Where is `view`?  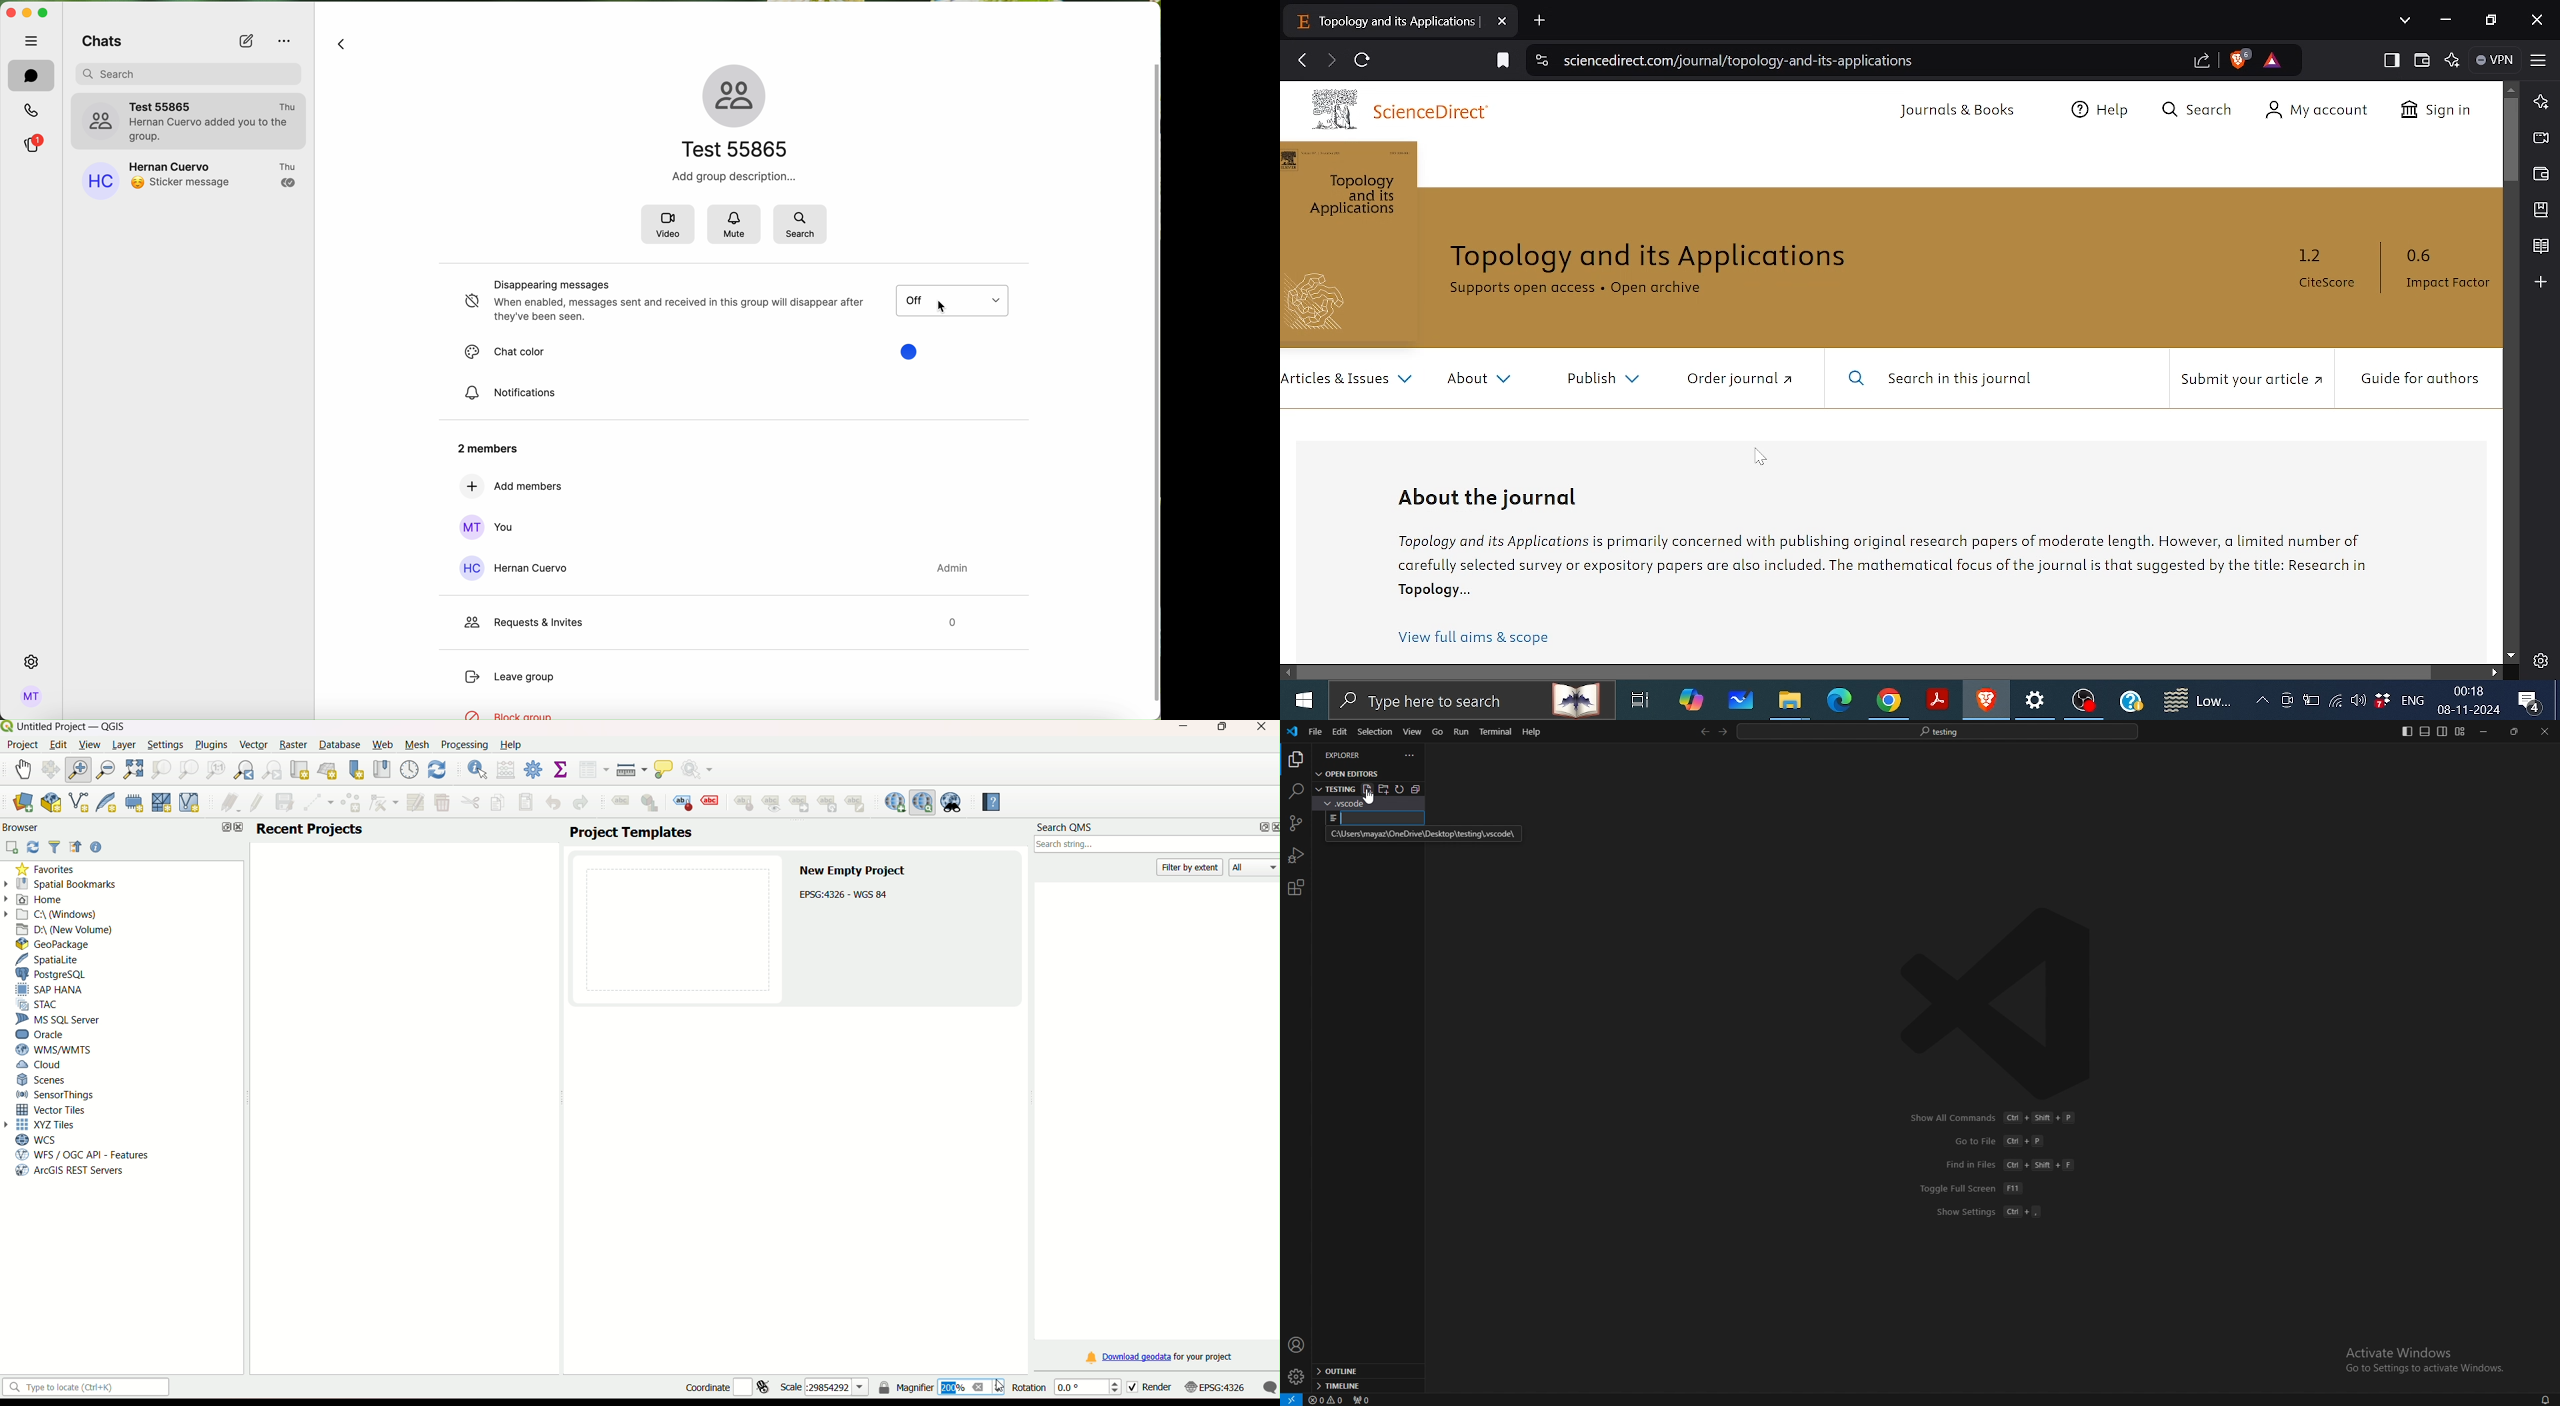
view is located at coordinates (1413, 731).